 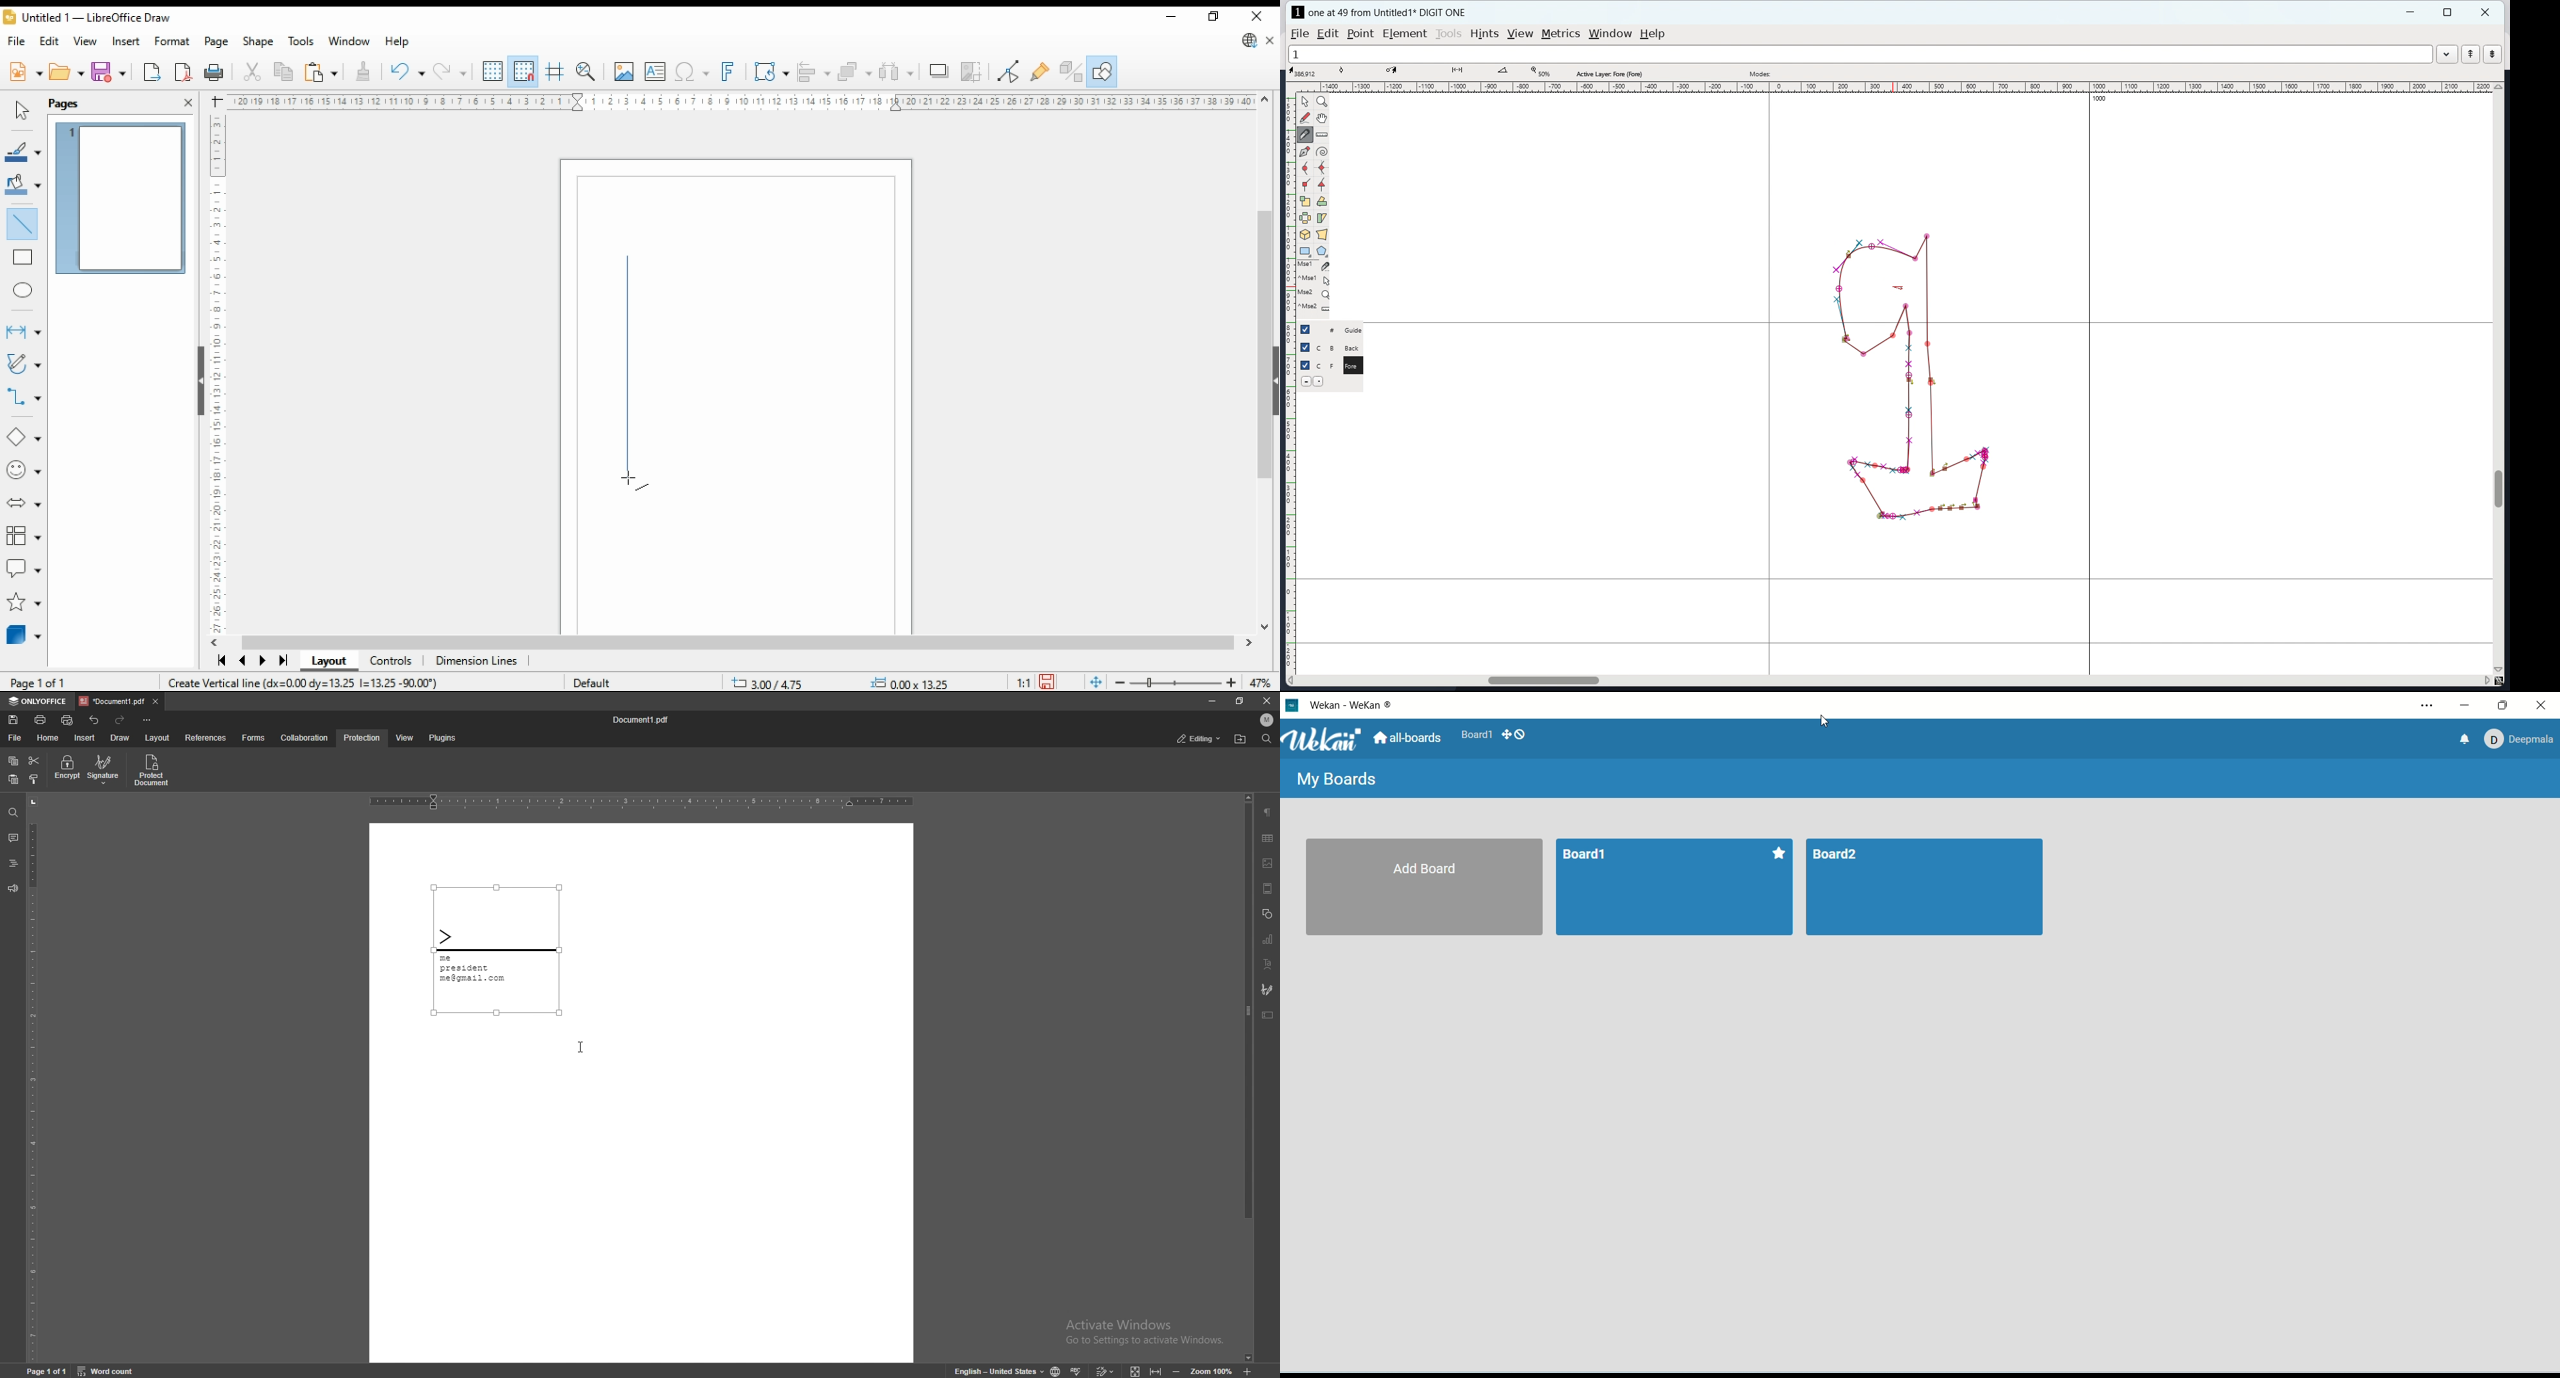 What do you see at coordinates (2470, 54) in the screenshot?
I see `previous word in the current word list` at bounding box center [2470, 54].